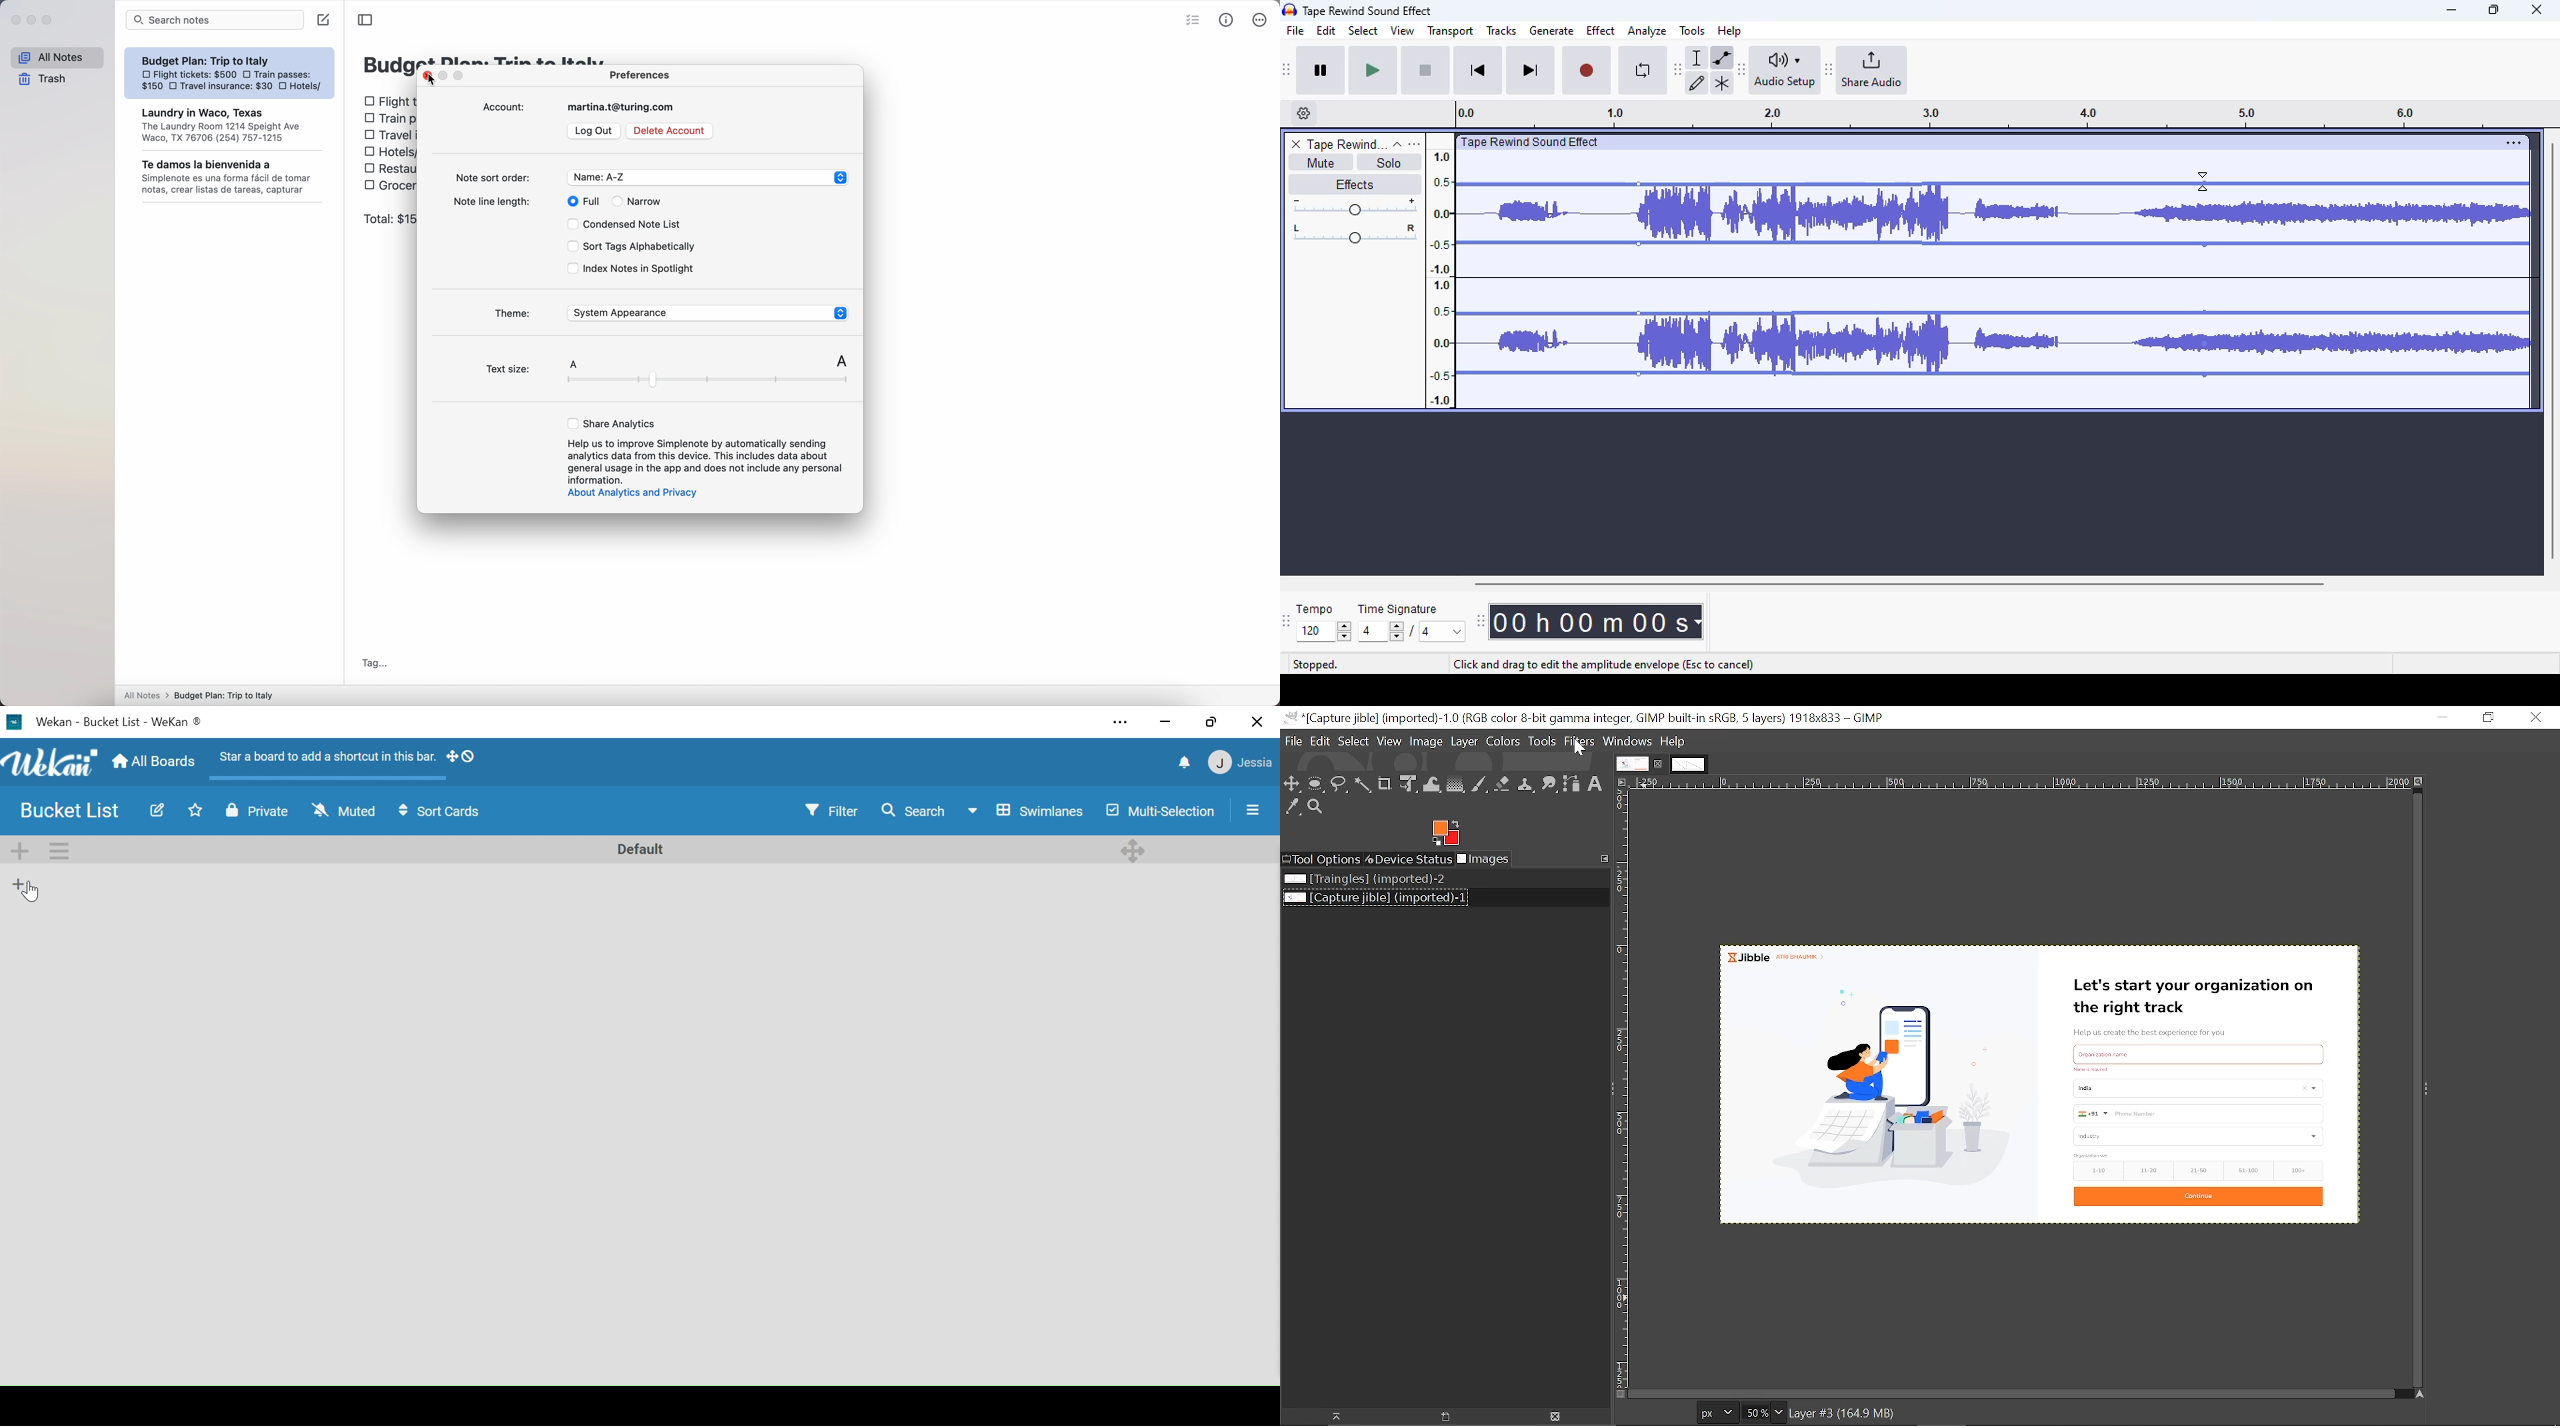  Describe the element at coordinates (48, 20) in the screenshot. I see `maximize Simplenote` at that location.